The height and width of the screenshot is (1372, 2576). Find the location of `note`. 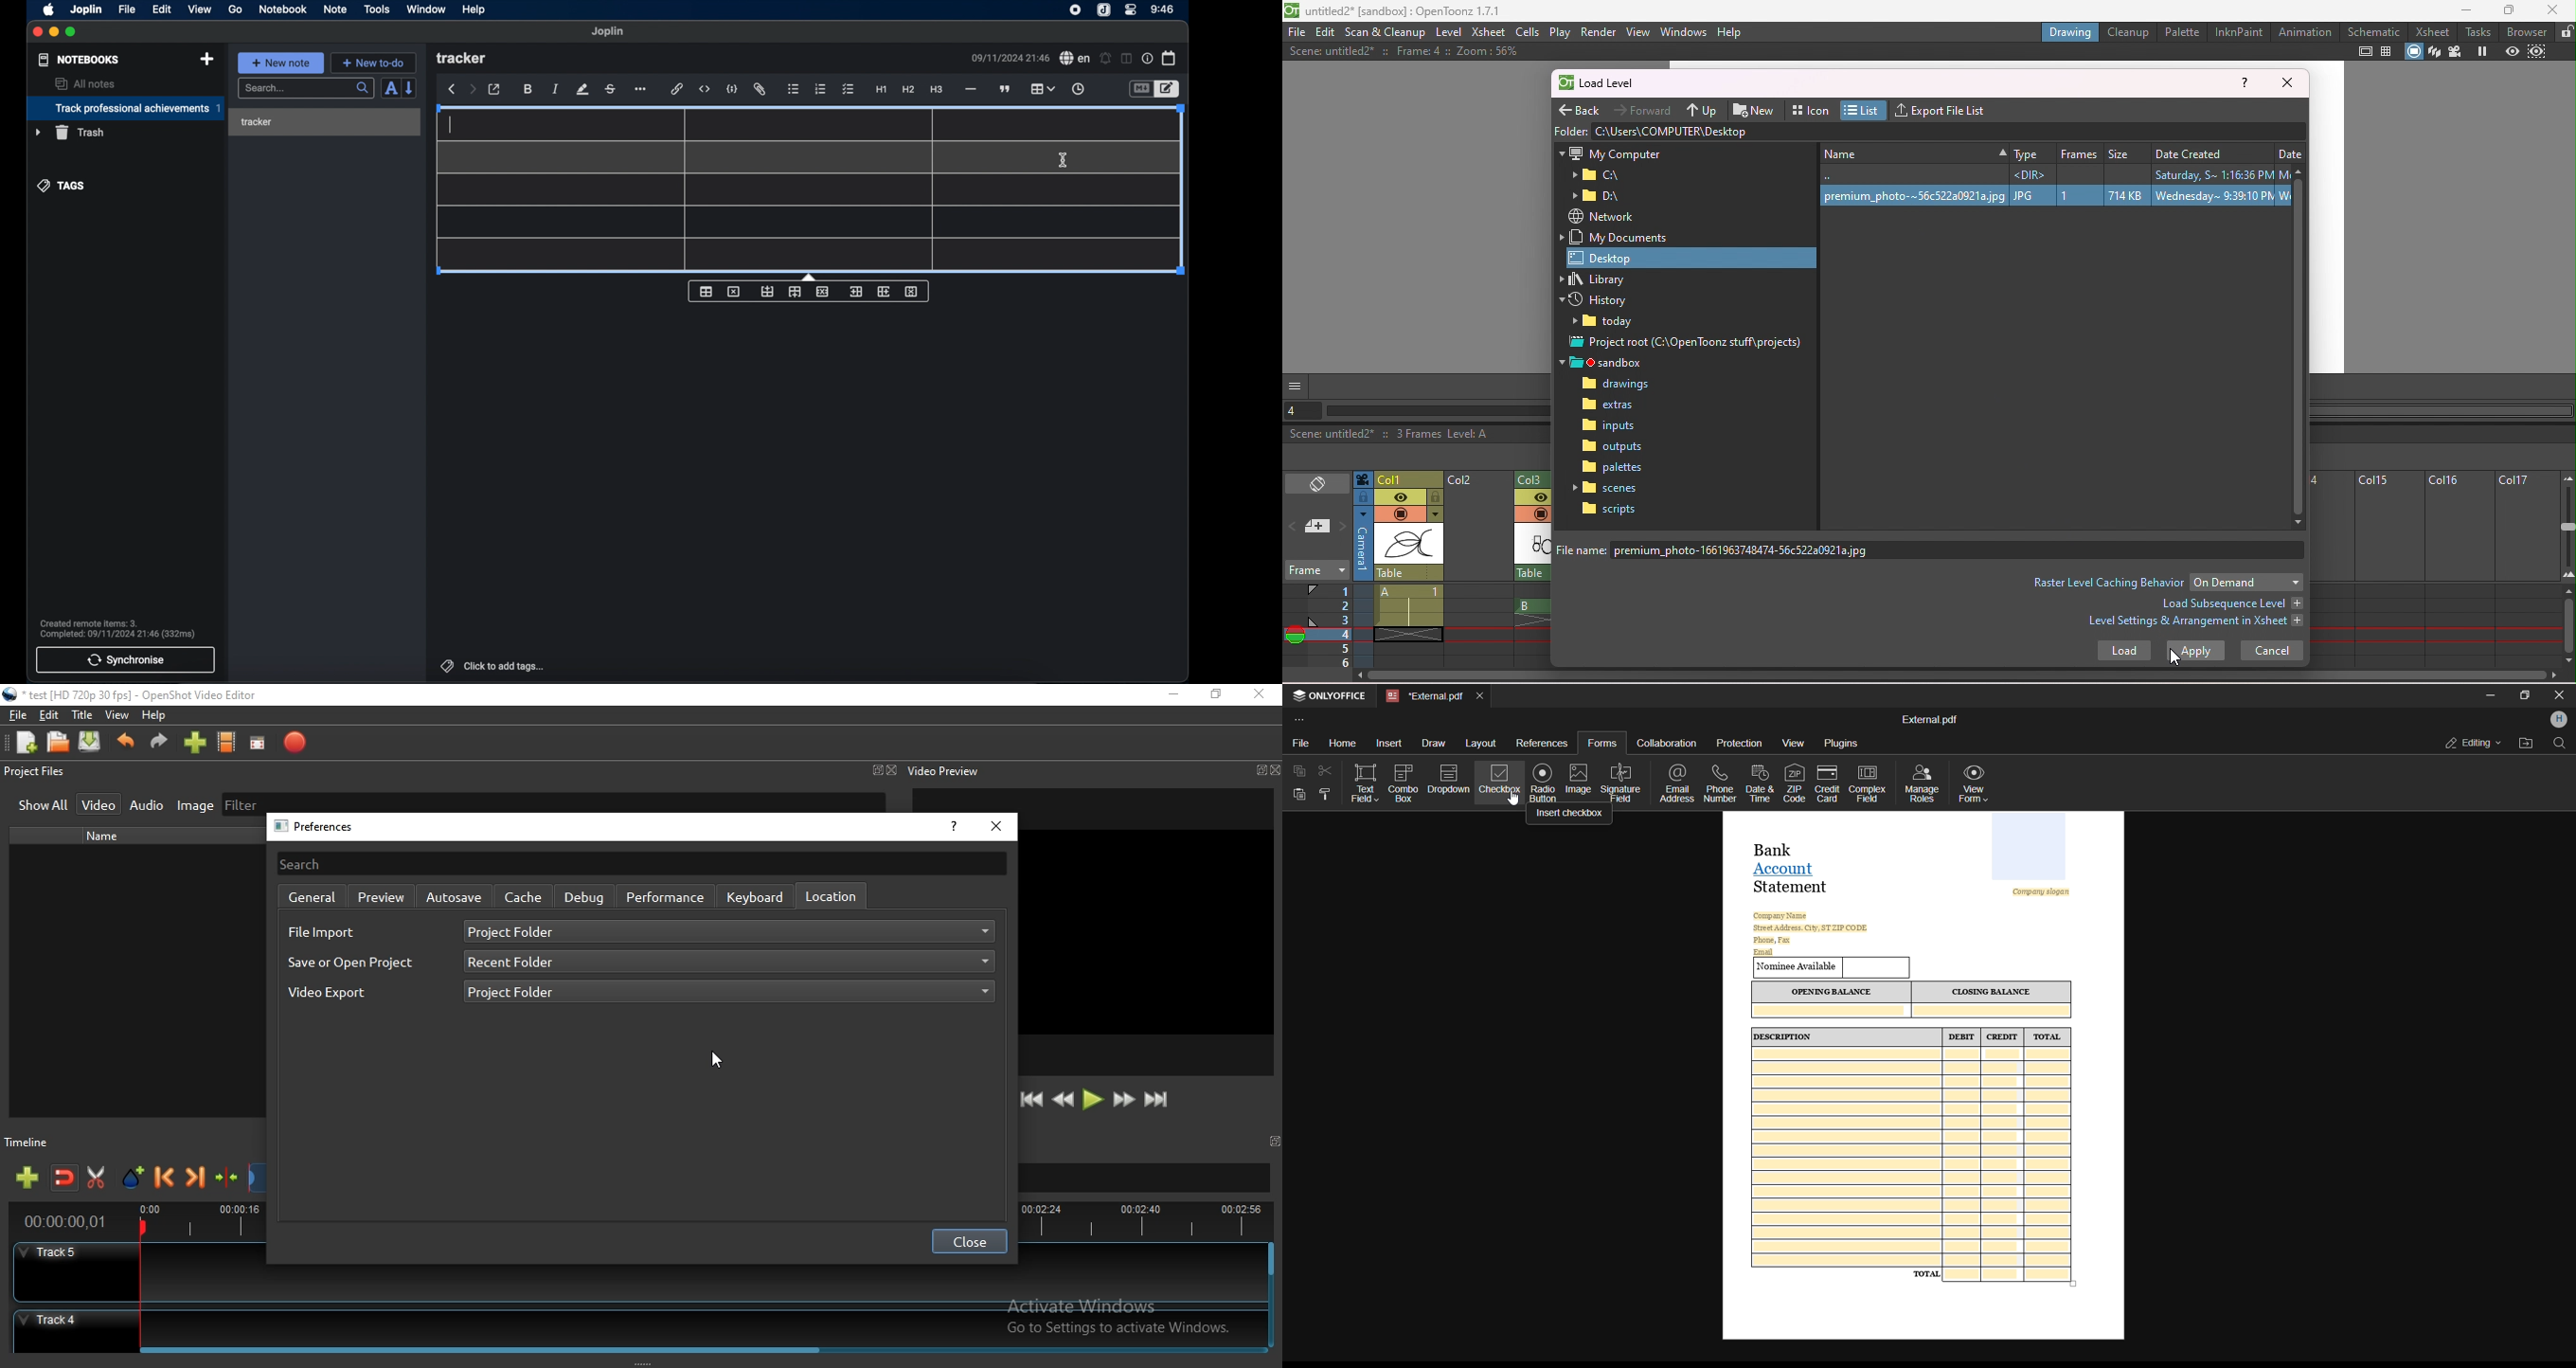

note is located at coordinates (335, 9).